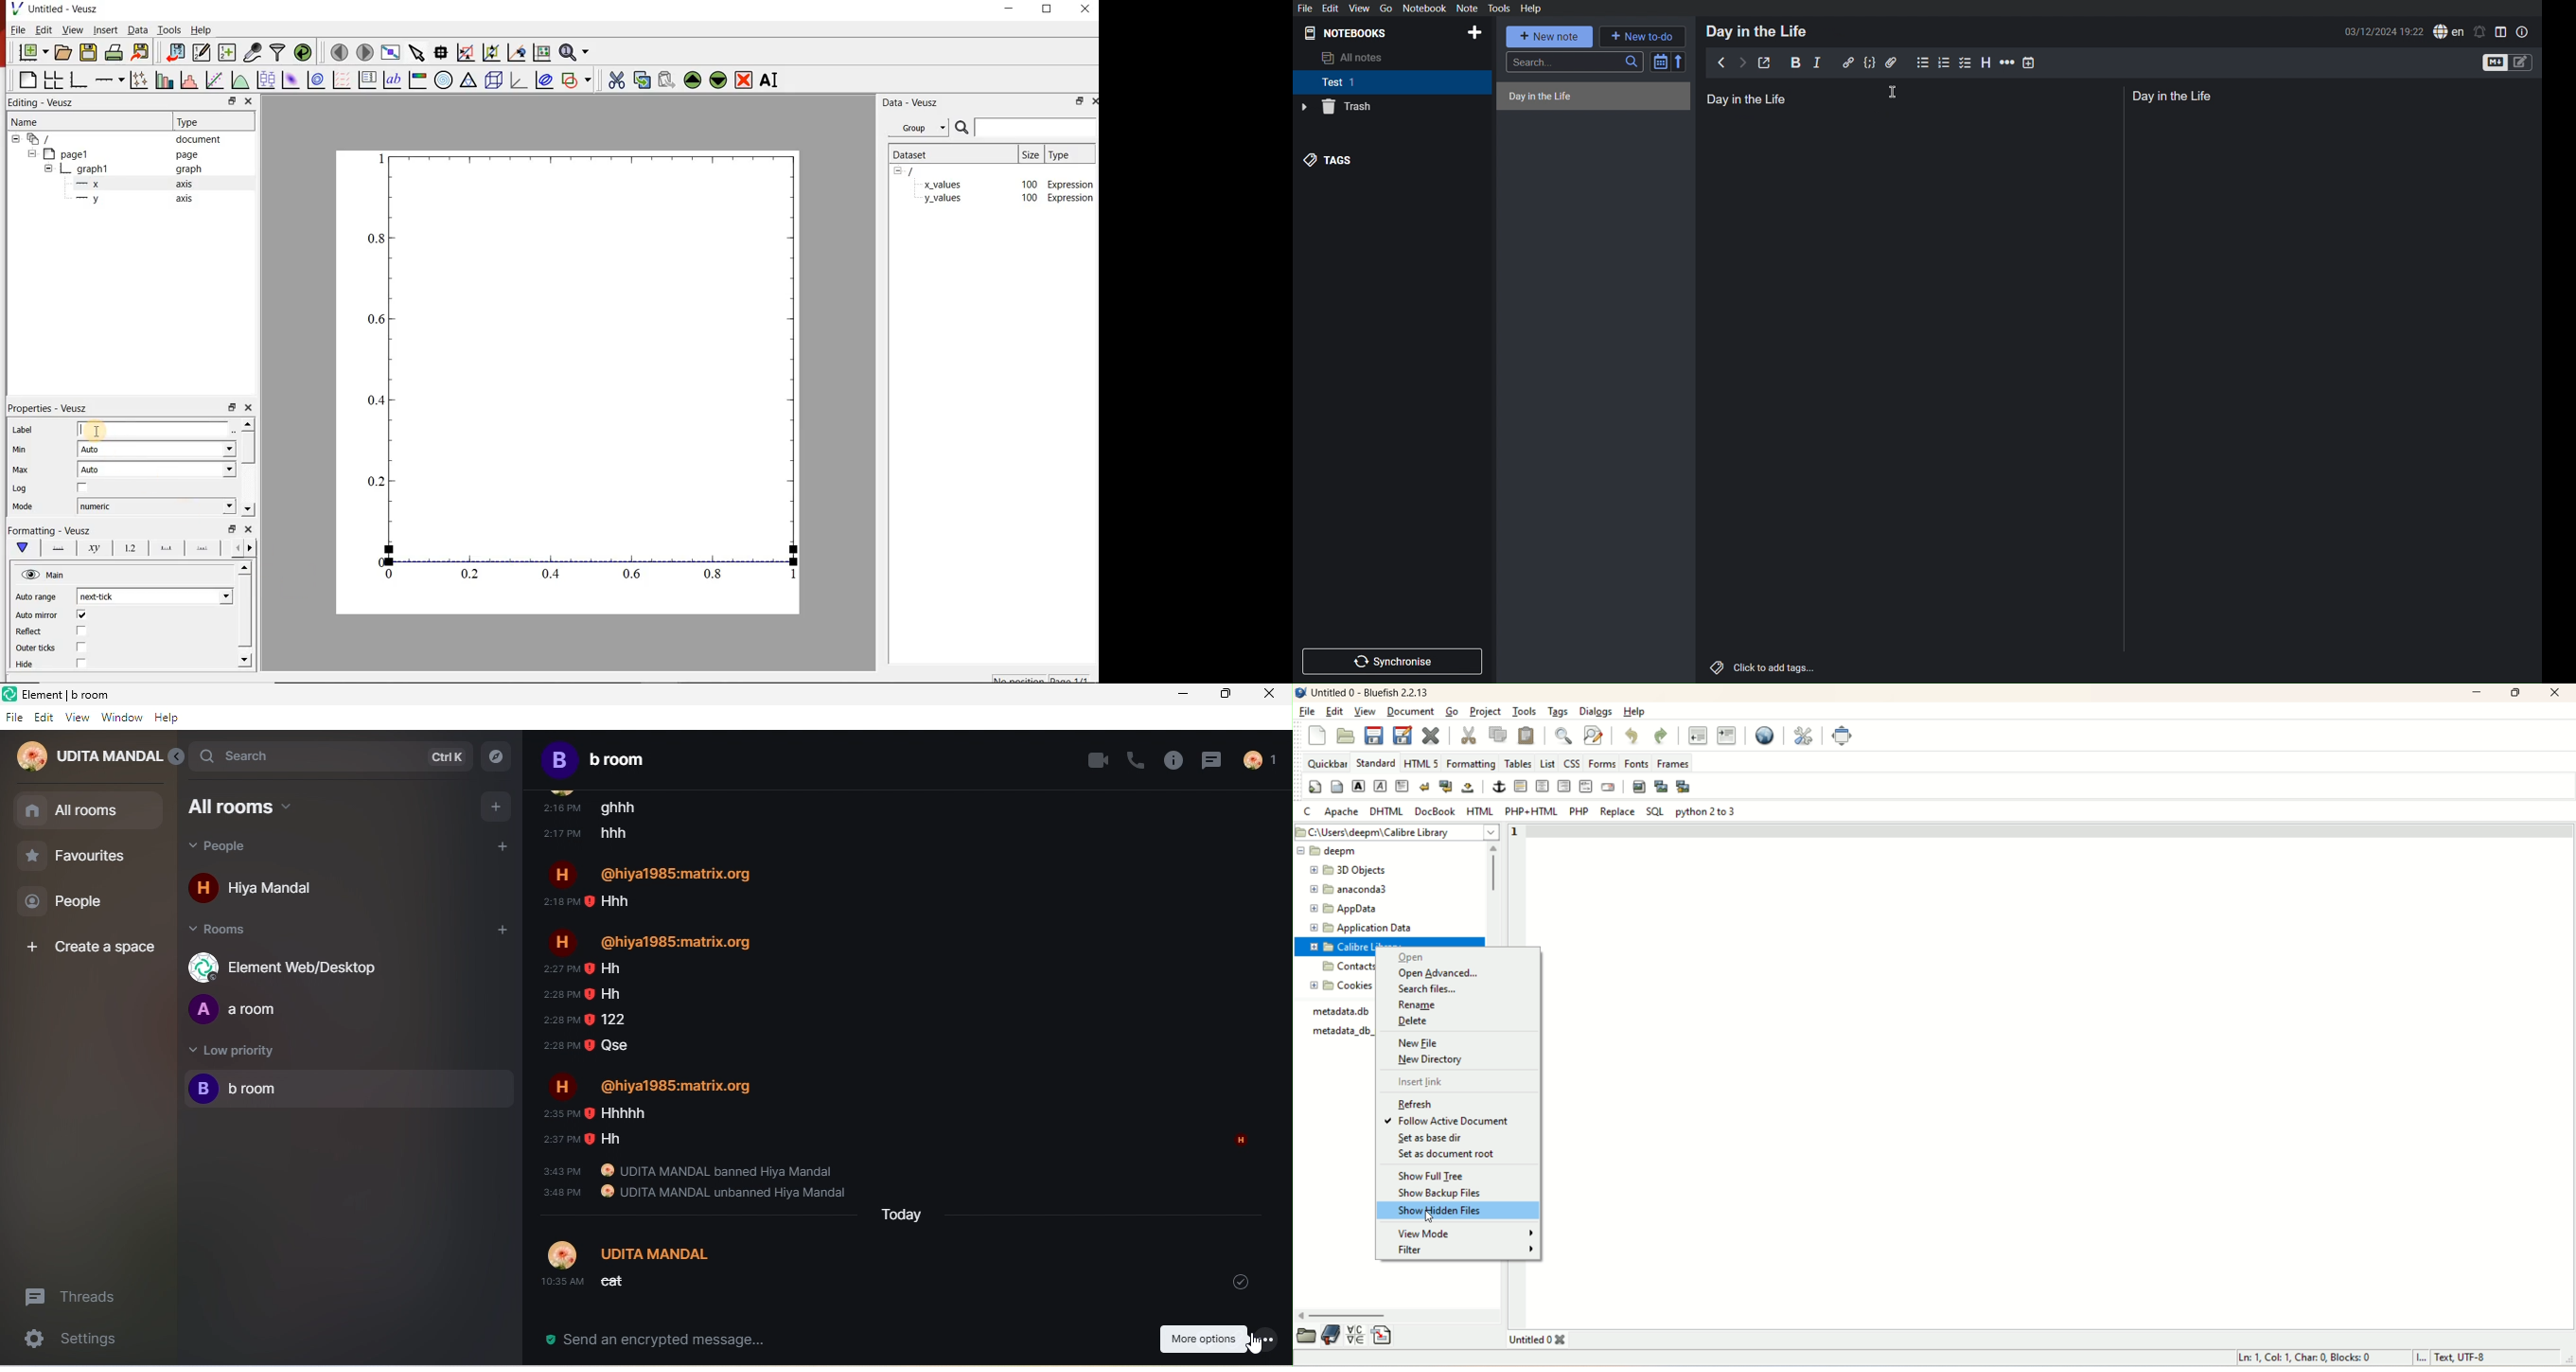 The image size is (2576, 1372). I want to click on fonts, so click(1639, 763).